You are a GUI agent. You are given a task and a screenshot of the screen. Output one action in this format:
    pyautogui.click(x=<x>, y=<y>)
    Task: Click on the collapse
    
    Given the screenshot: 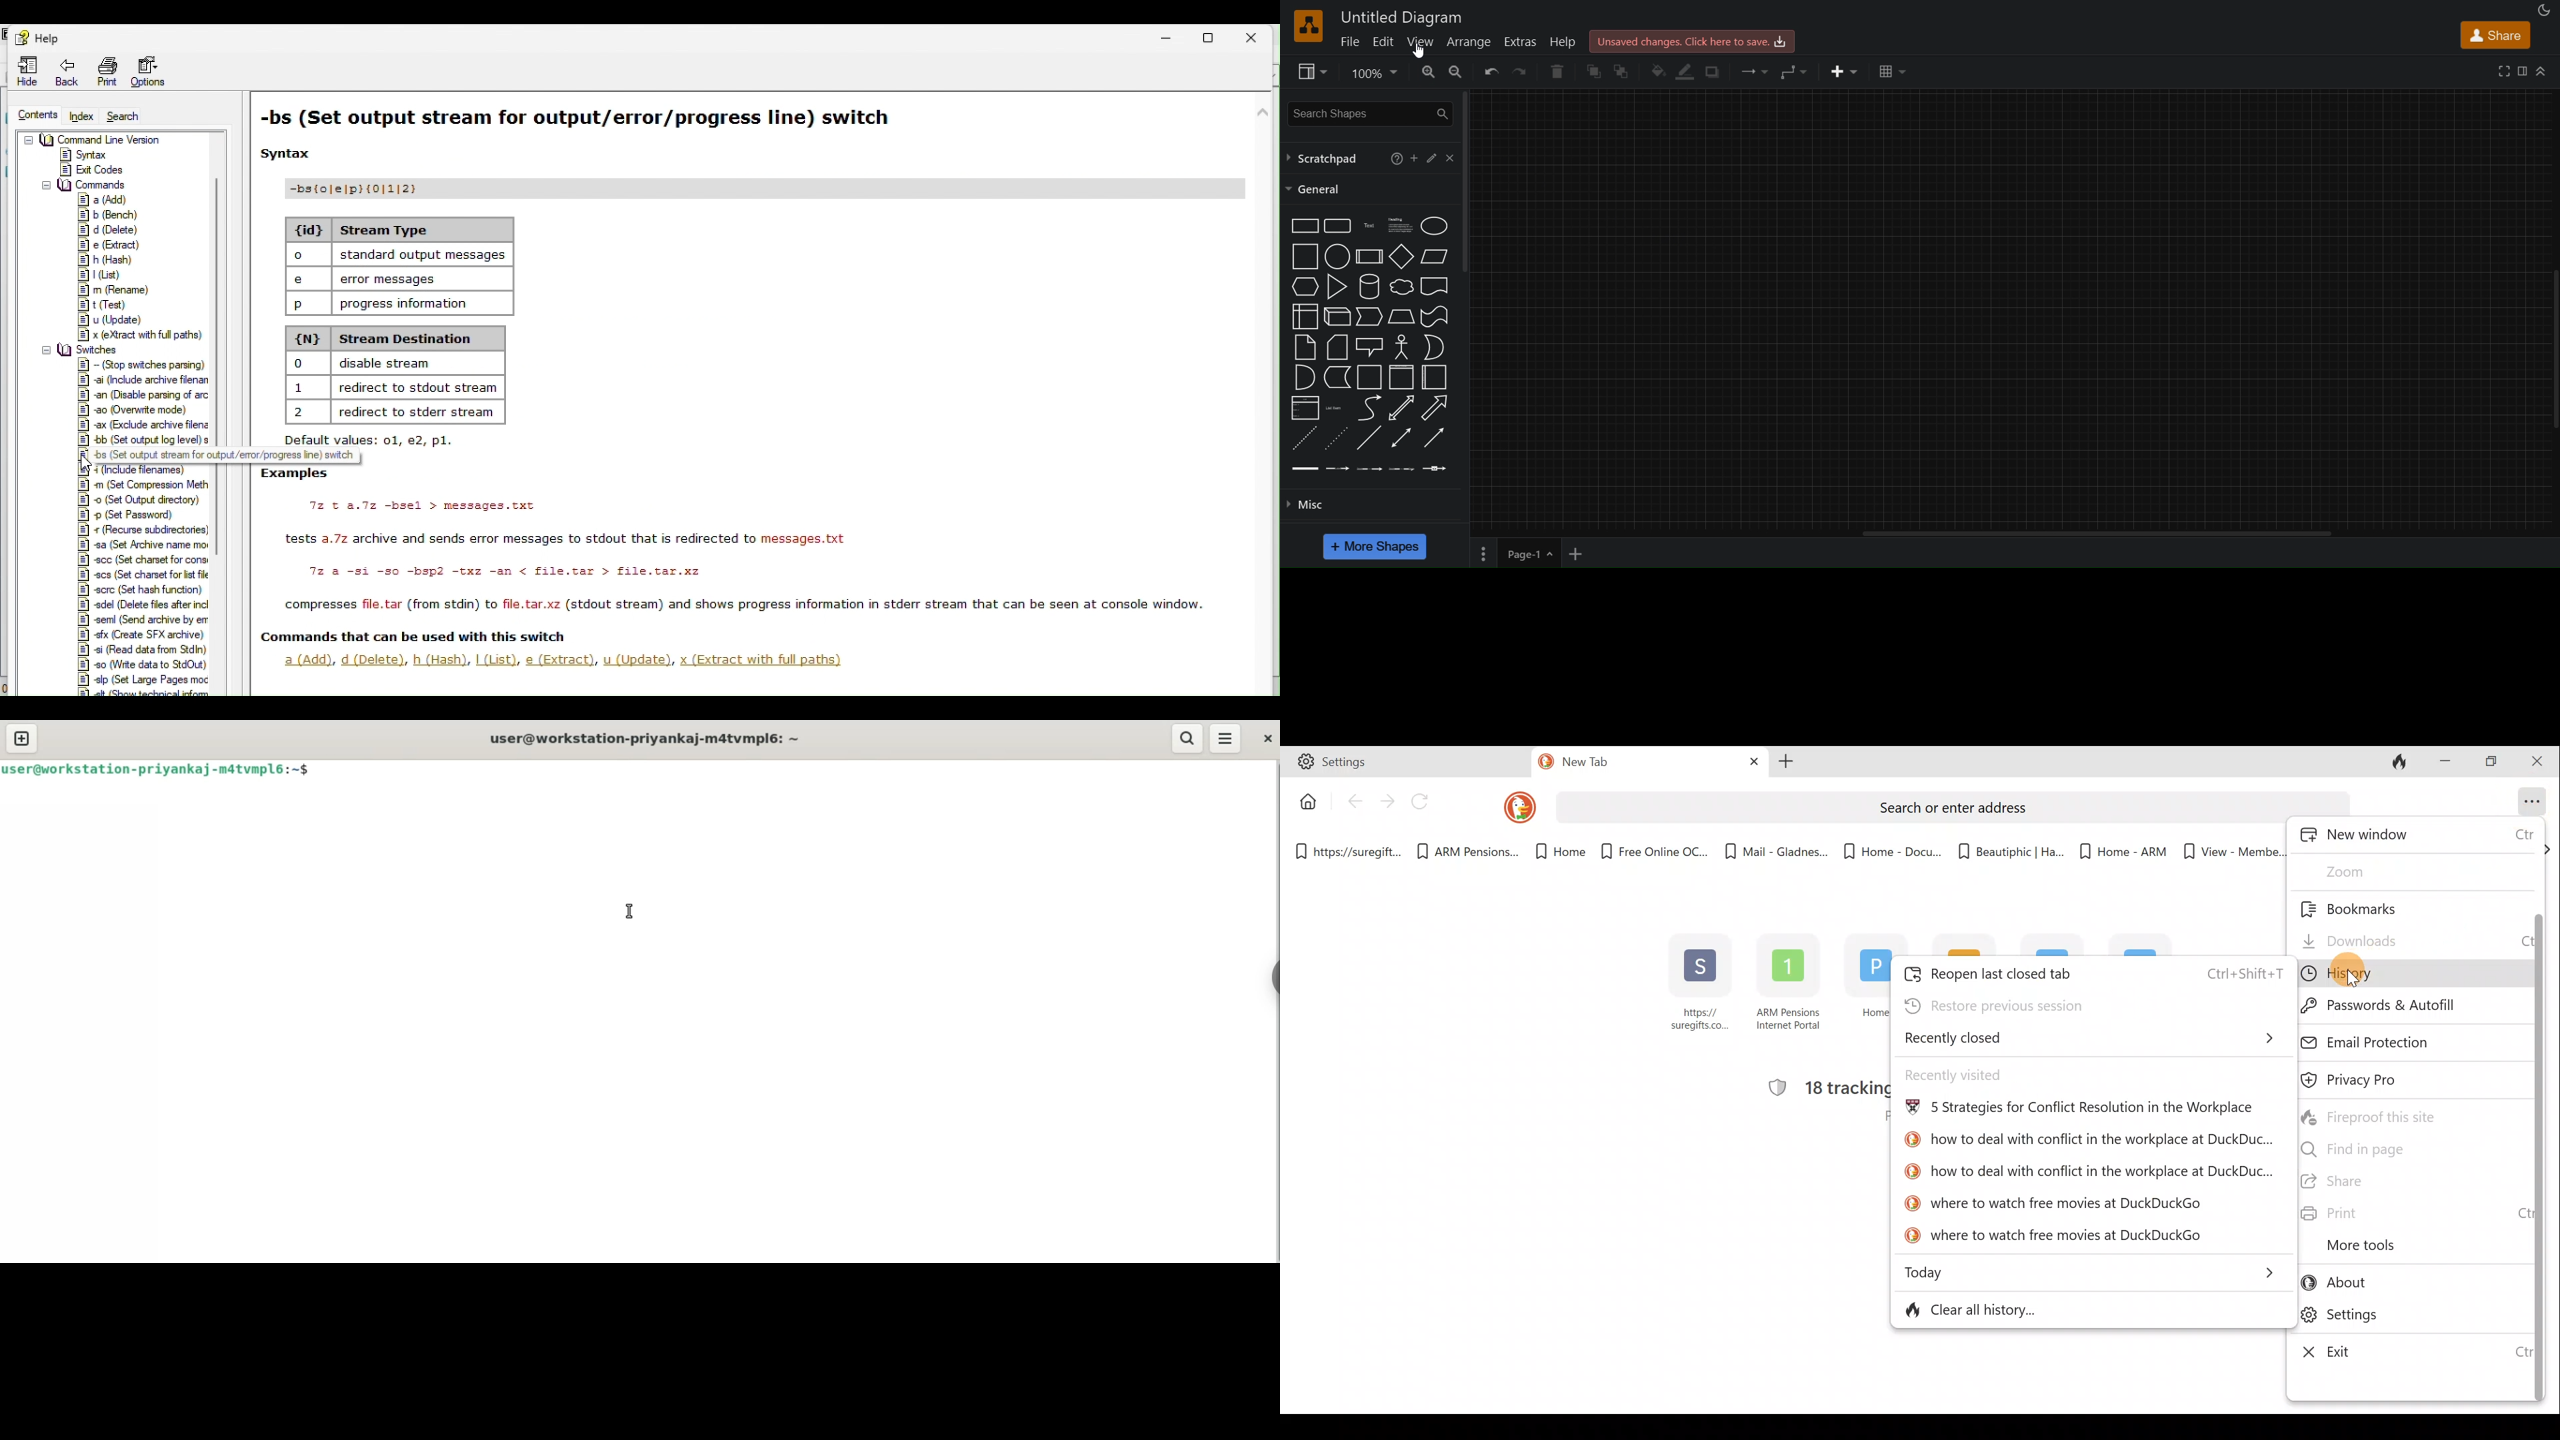 What is the action you would take?
    pyautogui.click(x=45, y=186)
    